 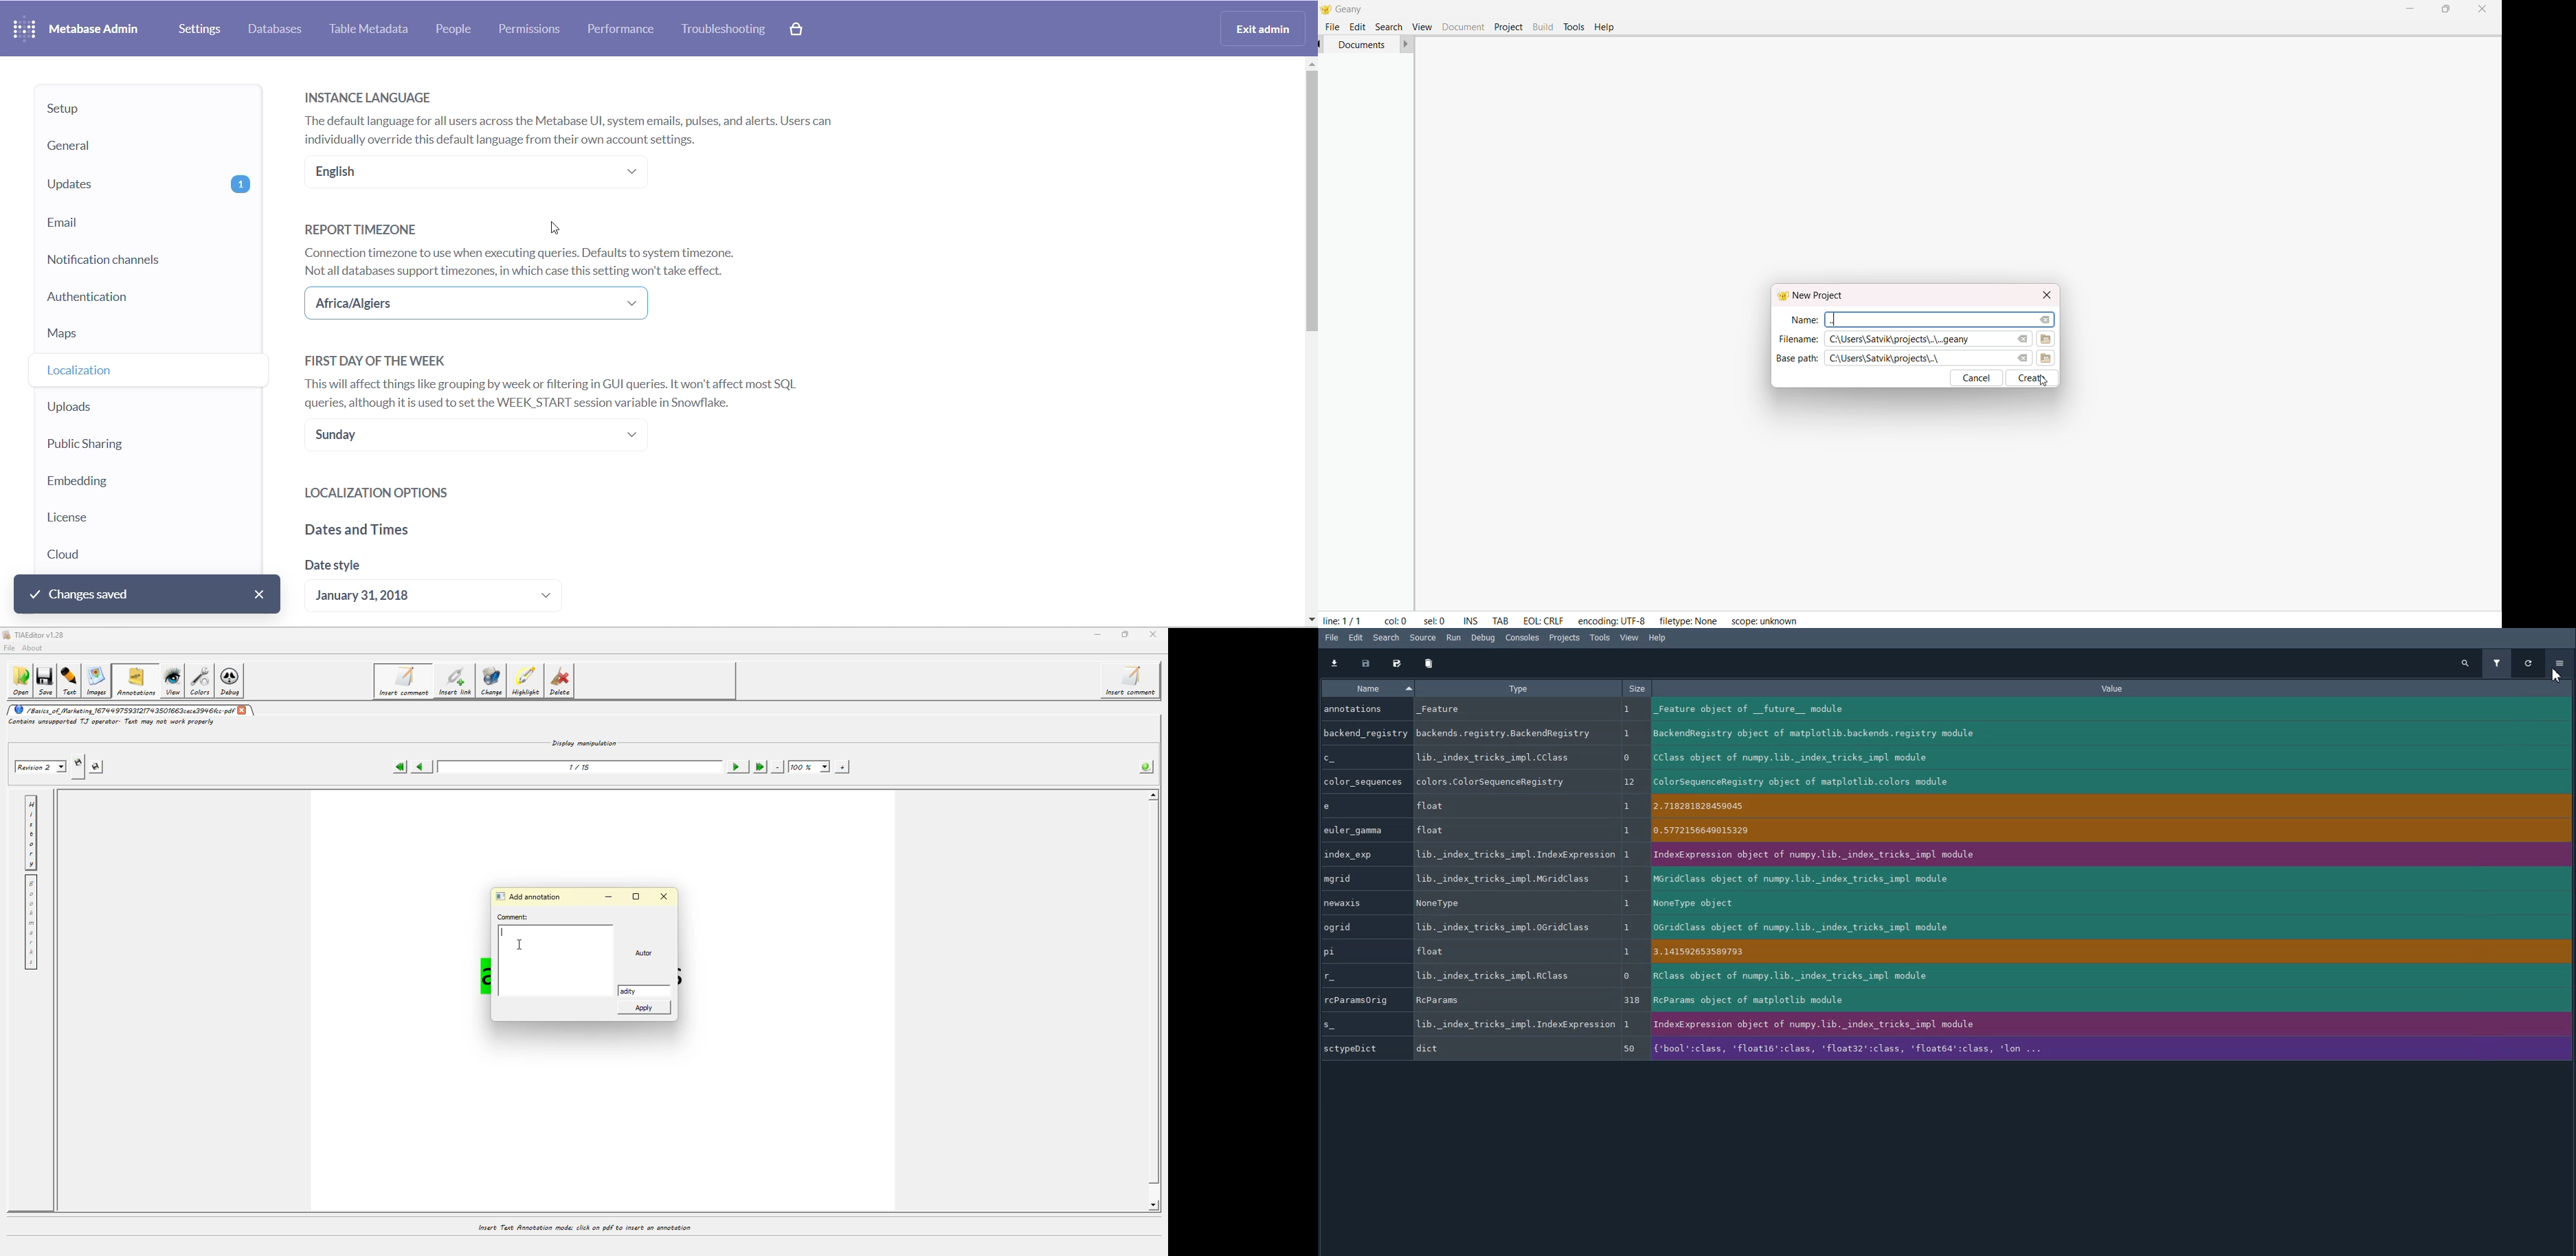 I want to click on Search, so click(x=1386, y=637).